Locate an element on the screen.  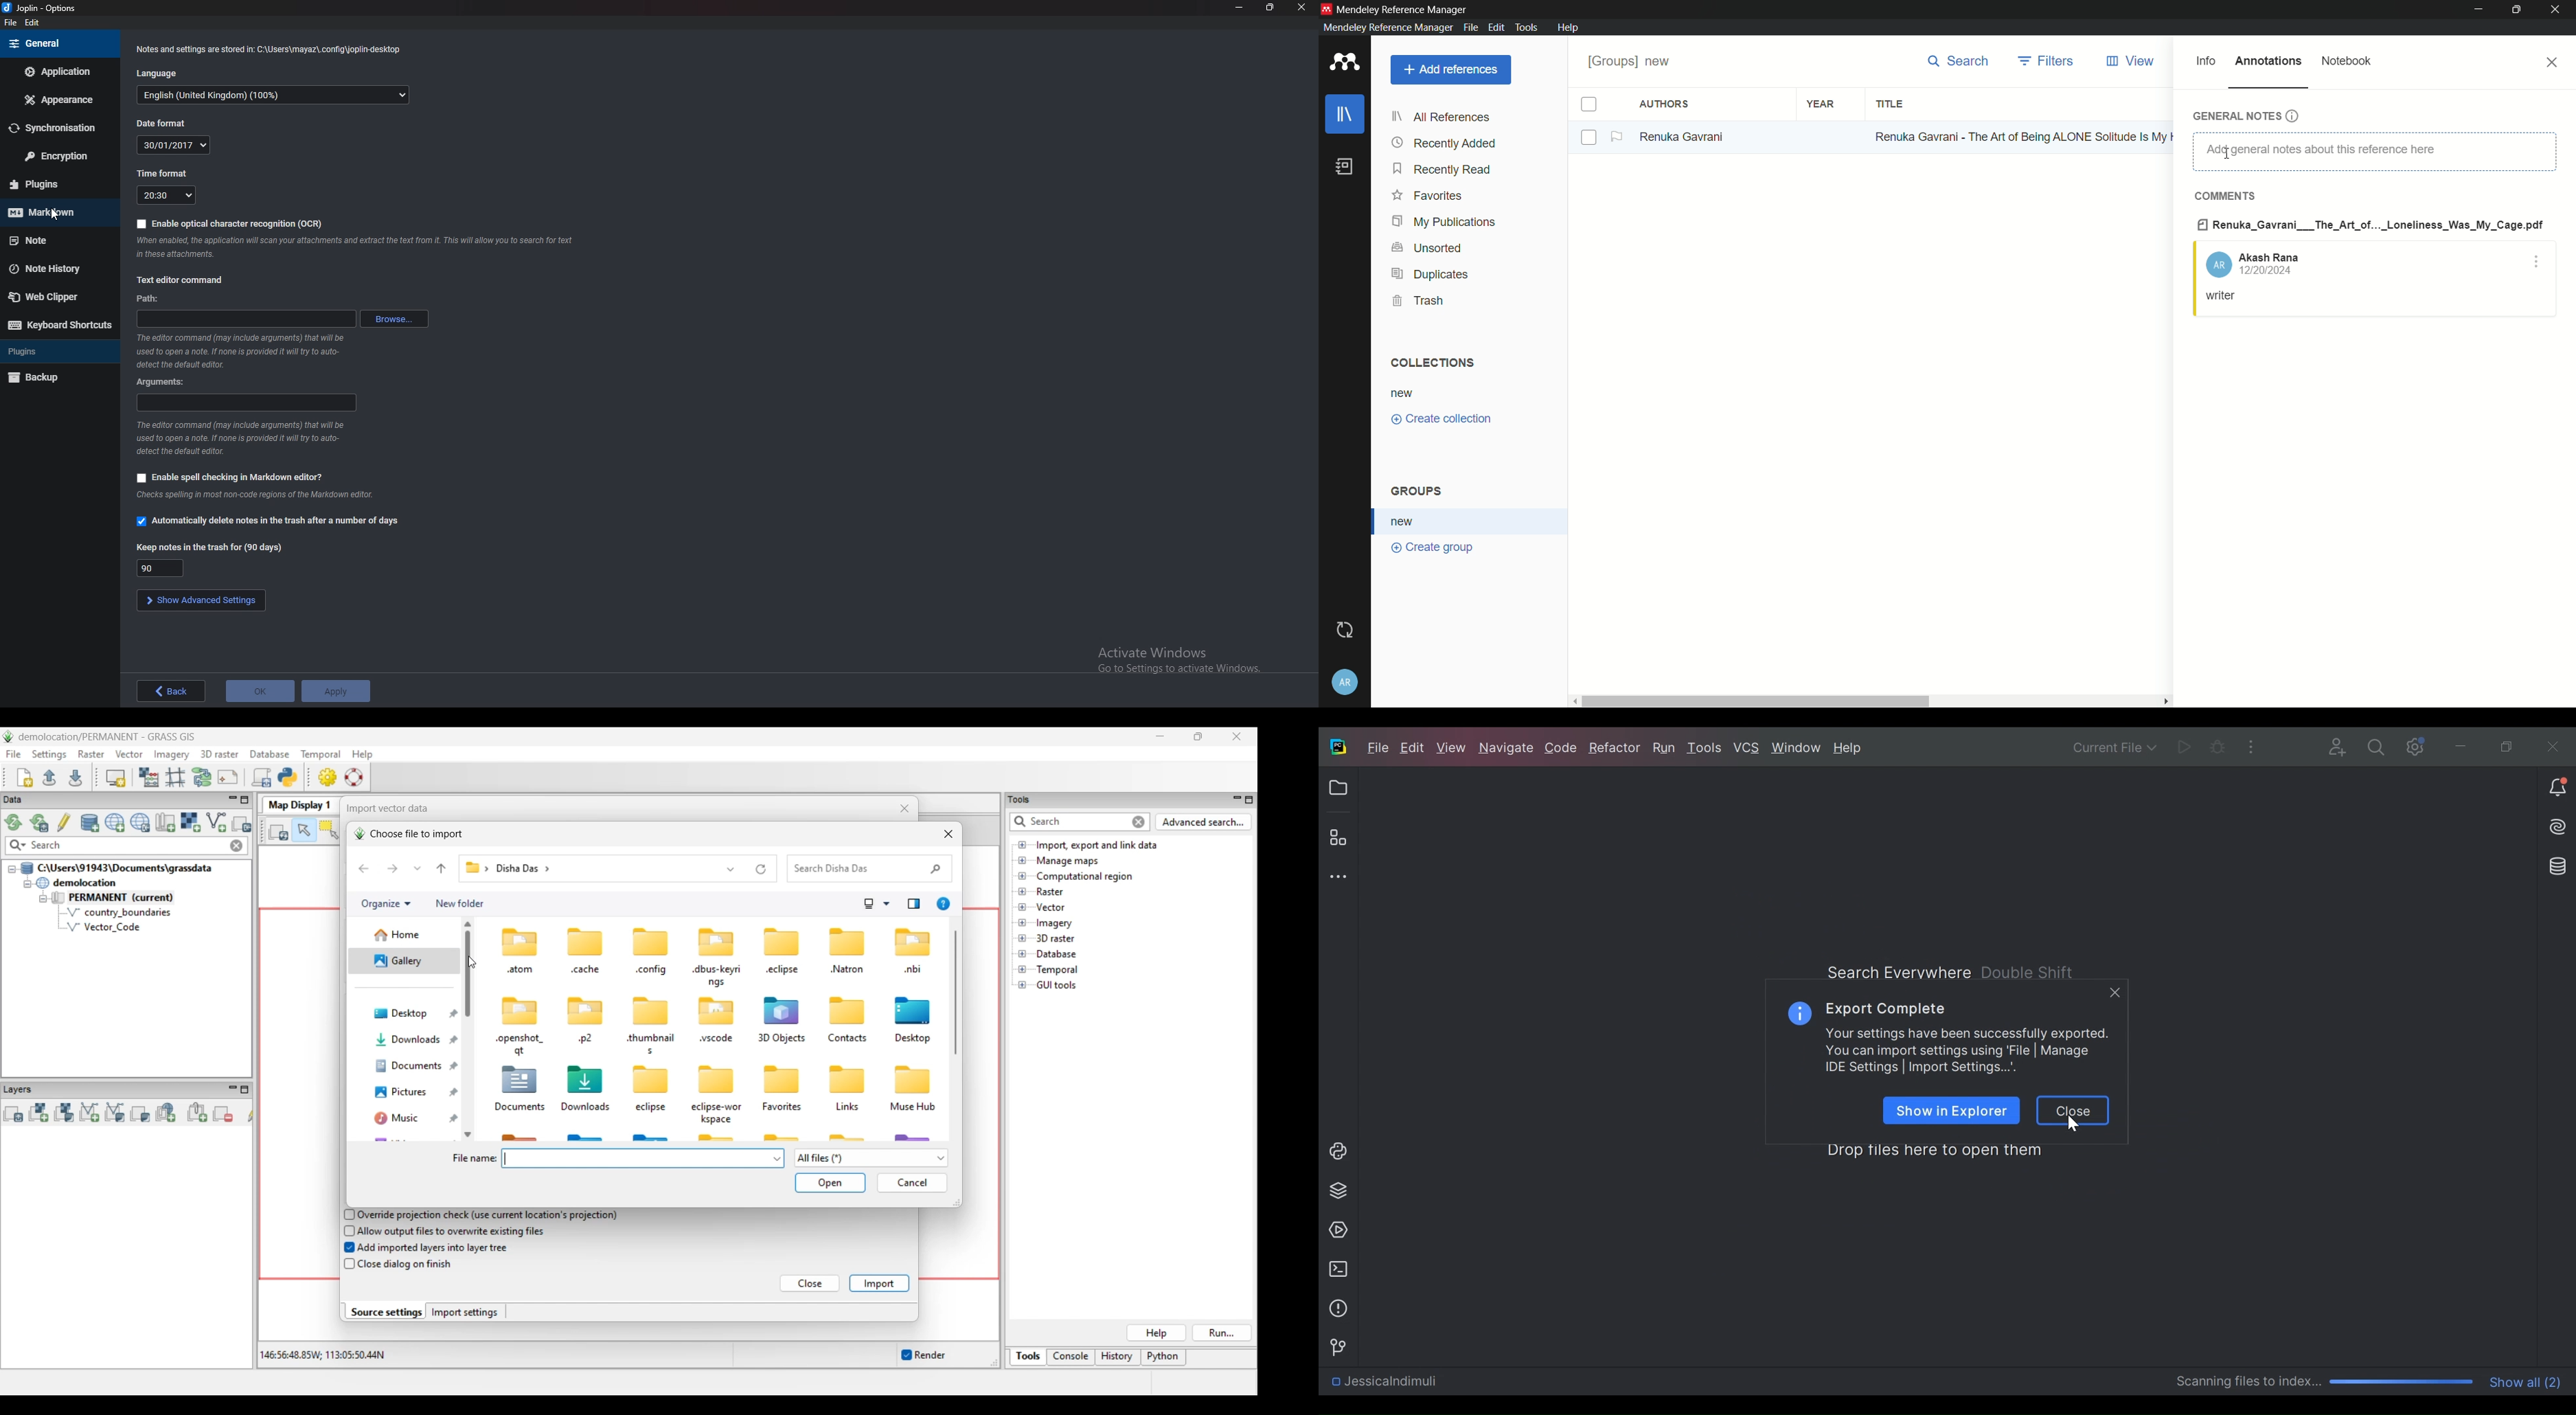
Cursor is located at coordinates (2074, 1122).